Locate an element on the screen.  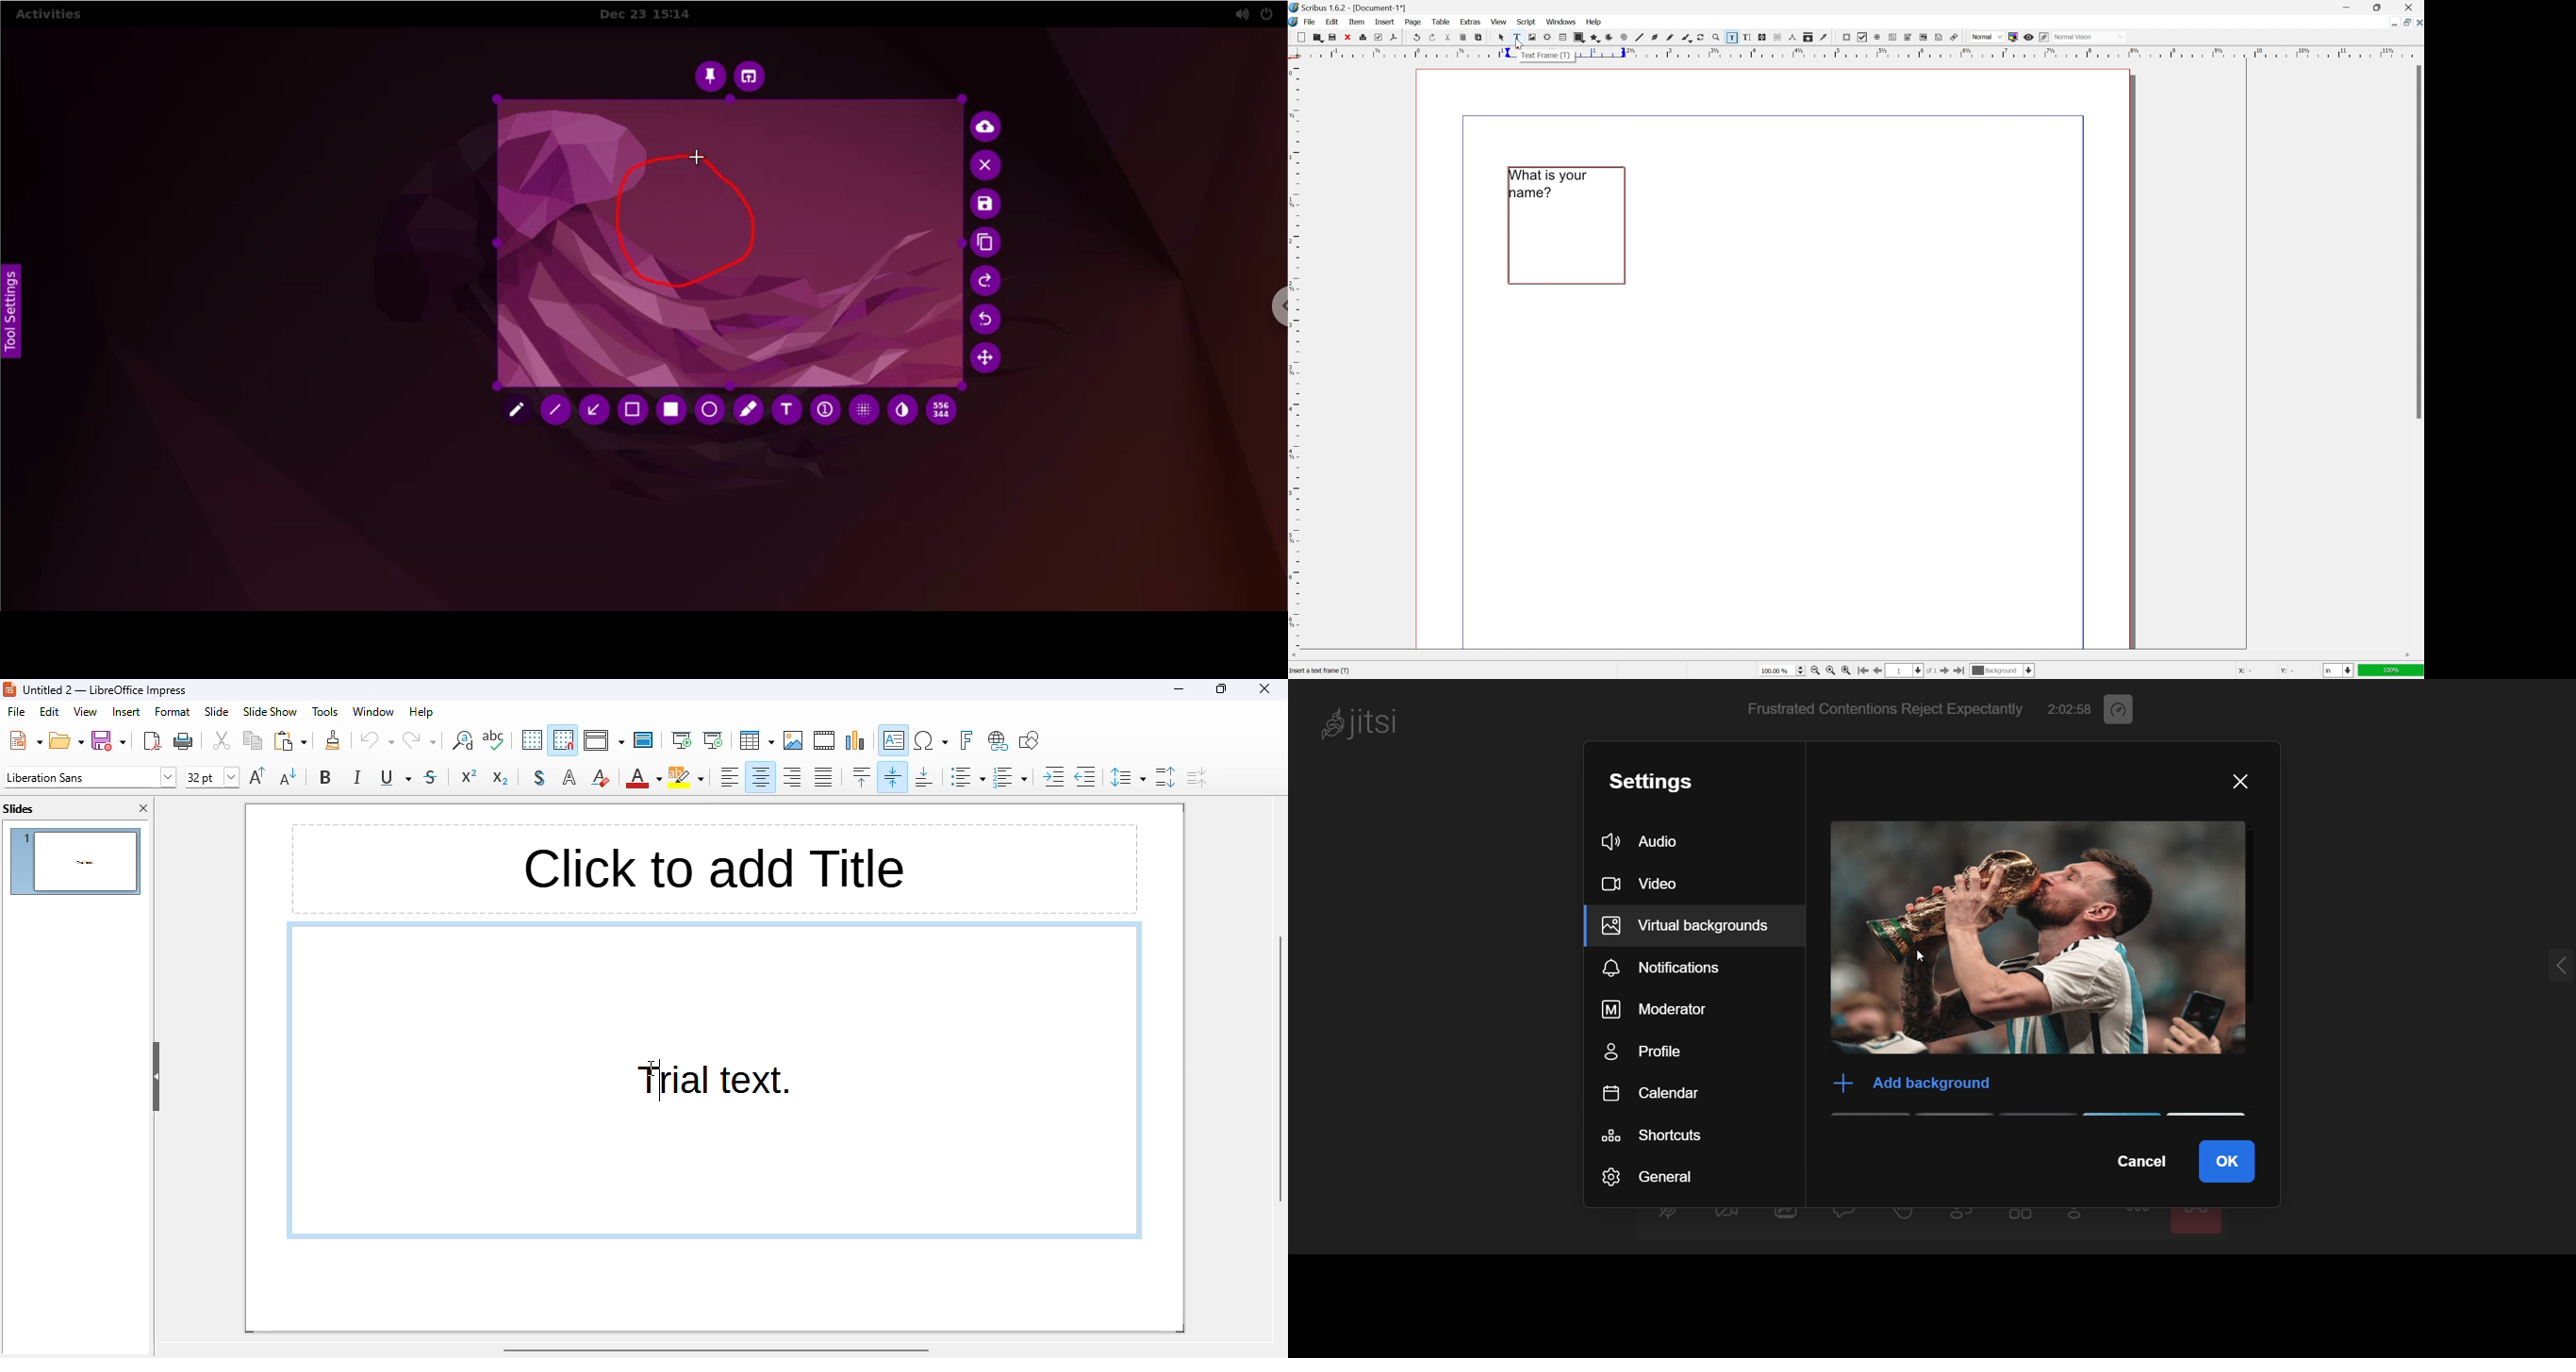
go to first page is located at coordinates (1864, 671).